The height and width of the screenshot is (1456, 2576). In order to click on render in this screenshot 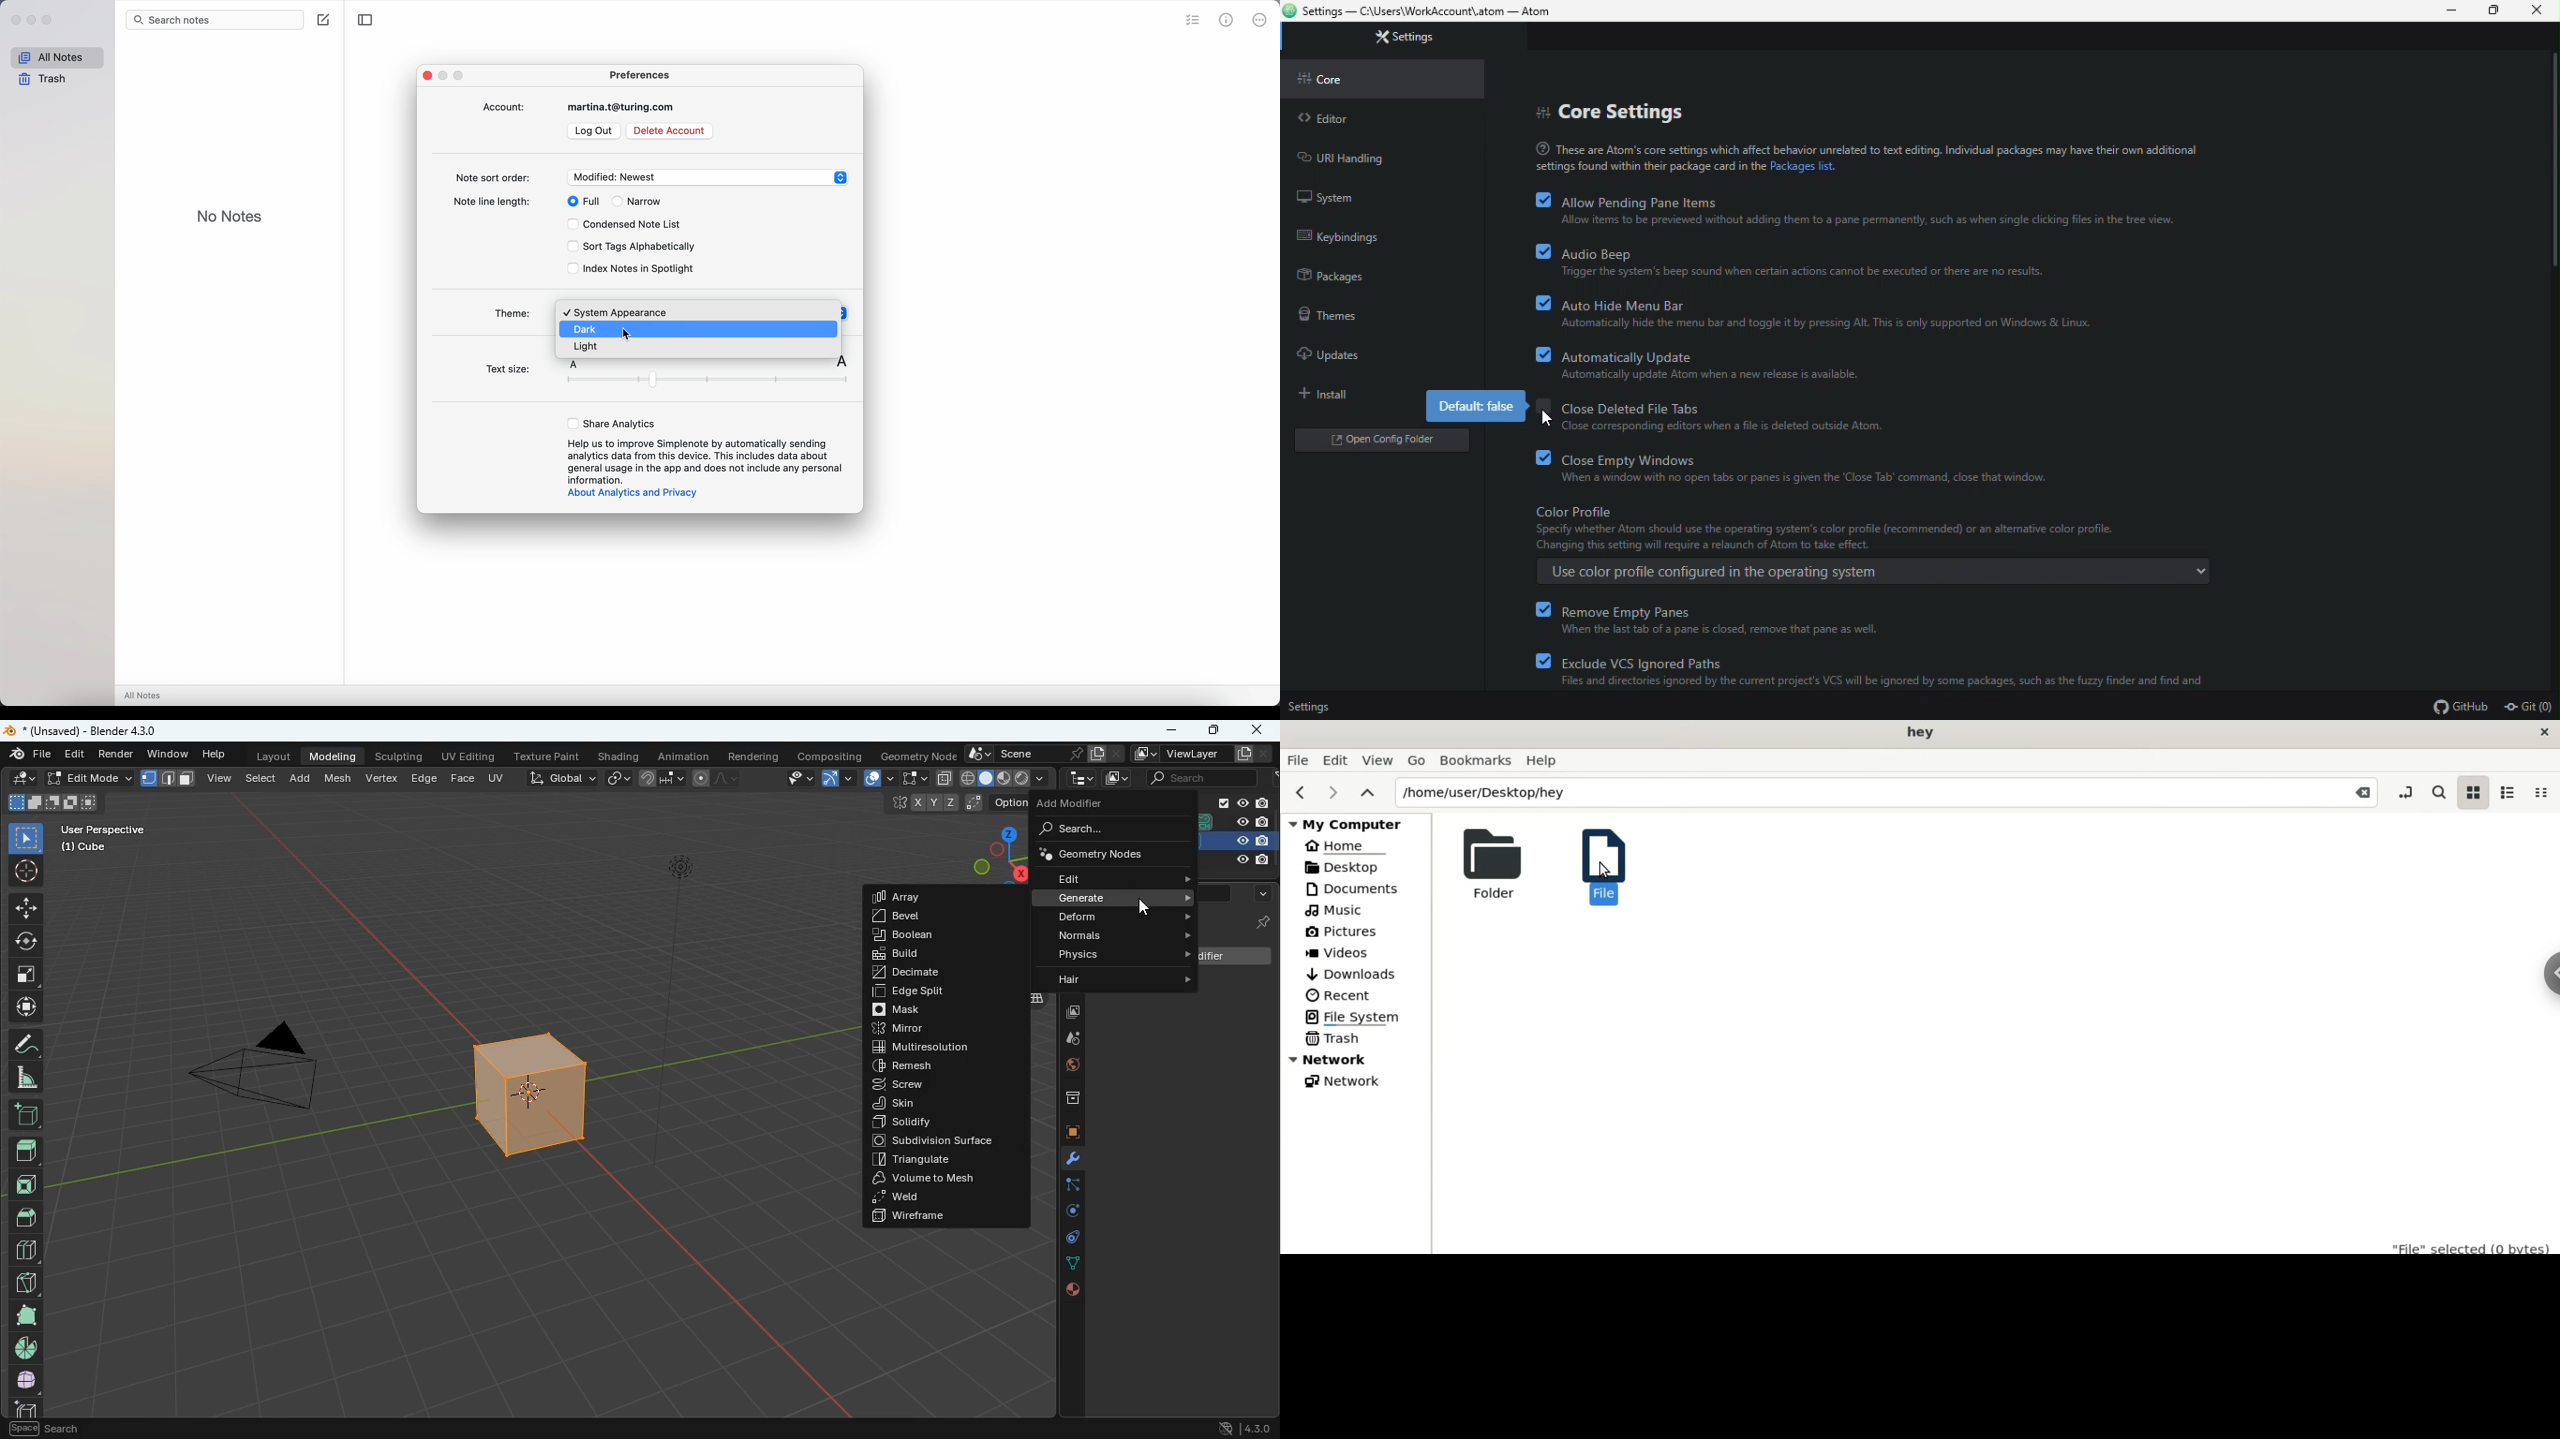, I will do `click(116, 755)`.